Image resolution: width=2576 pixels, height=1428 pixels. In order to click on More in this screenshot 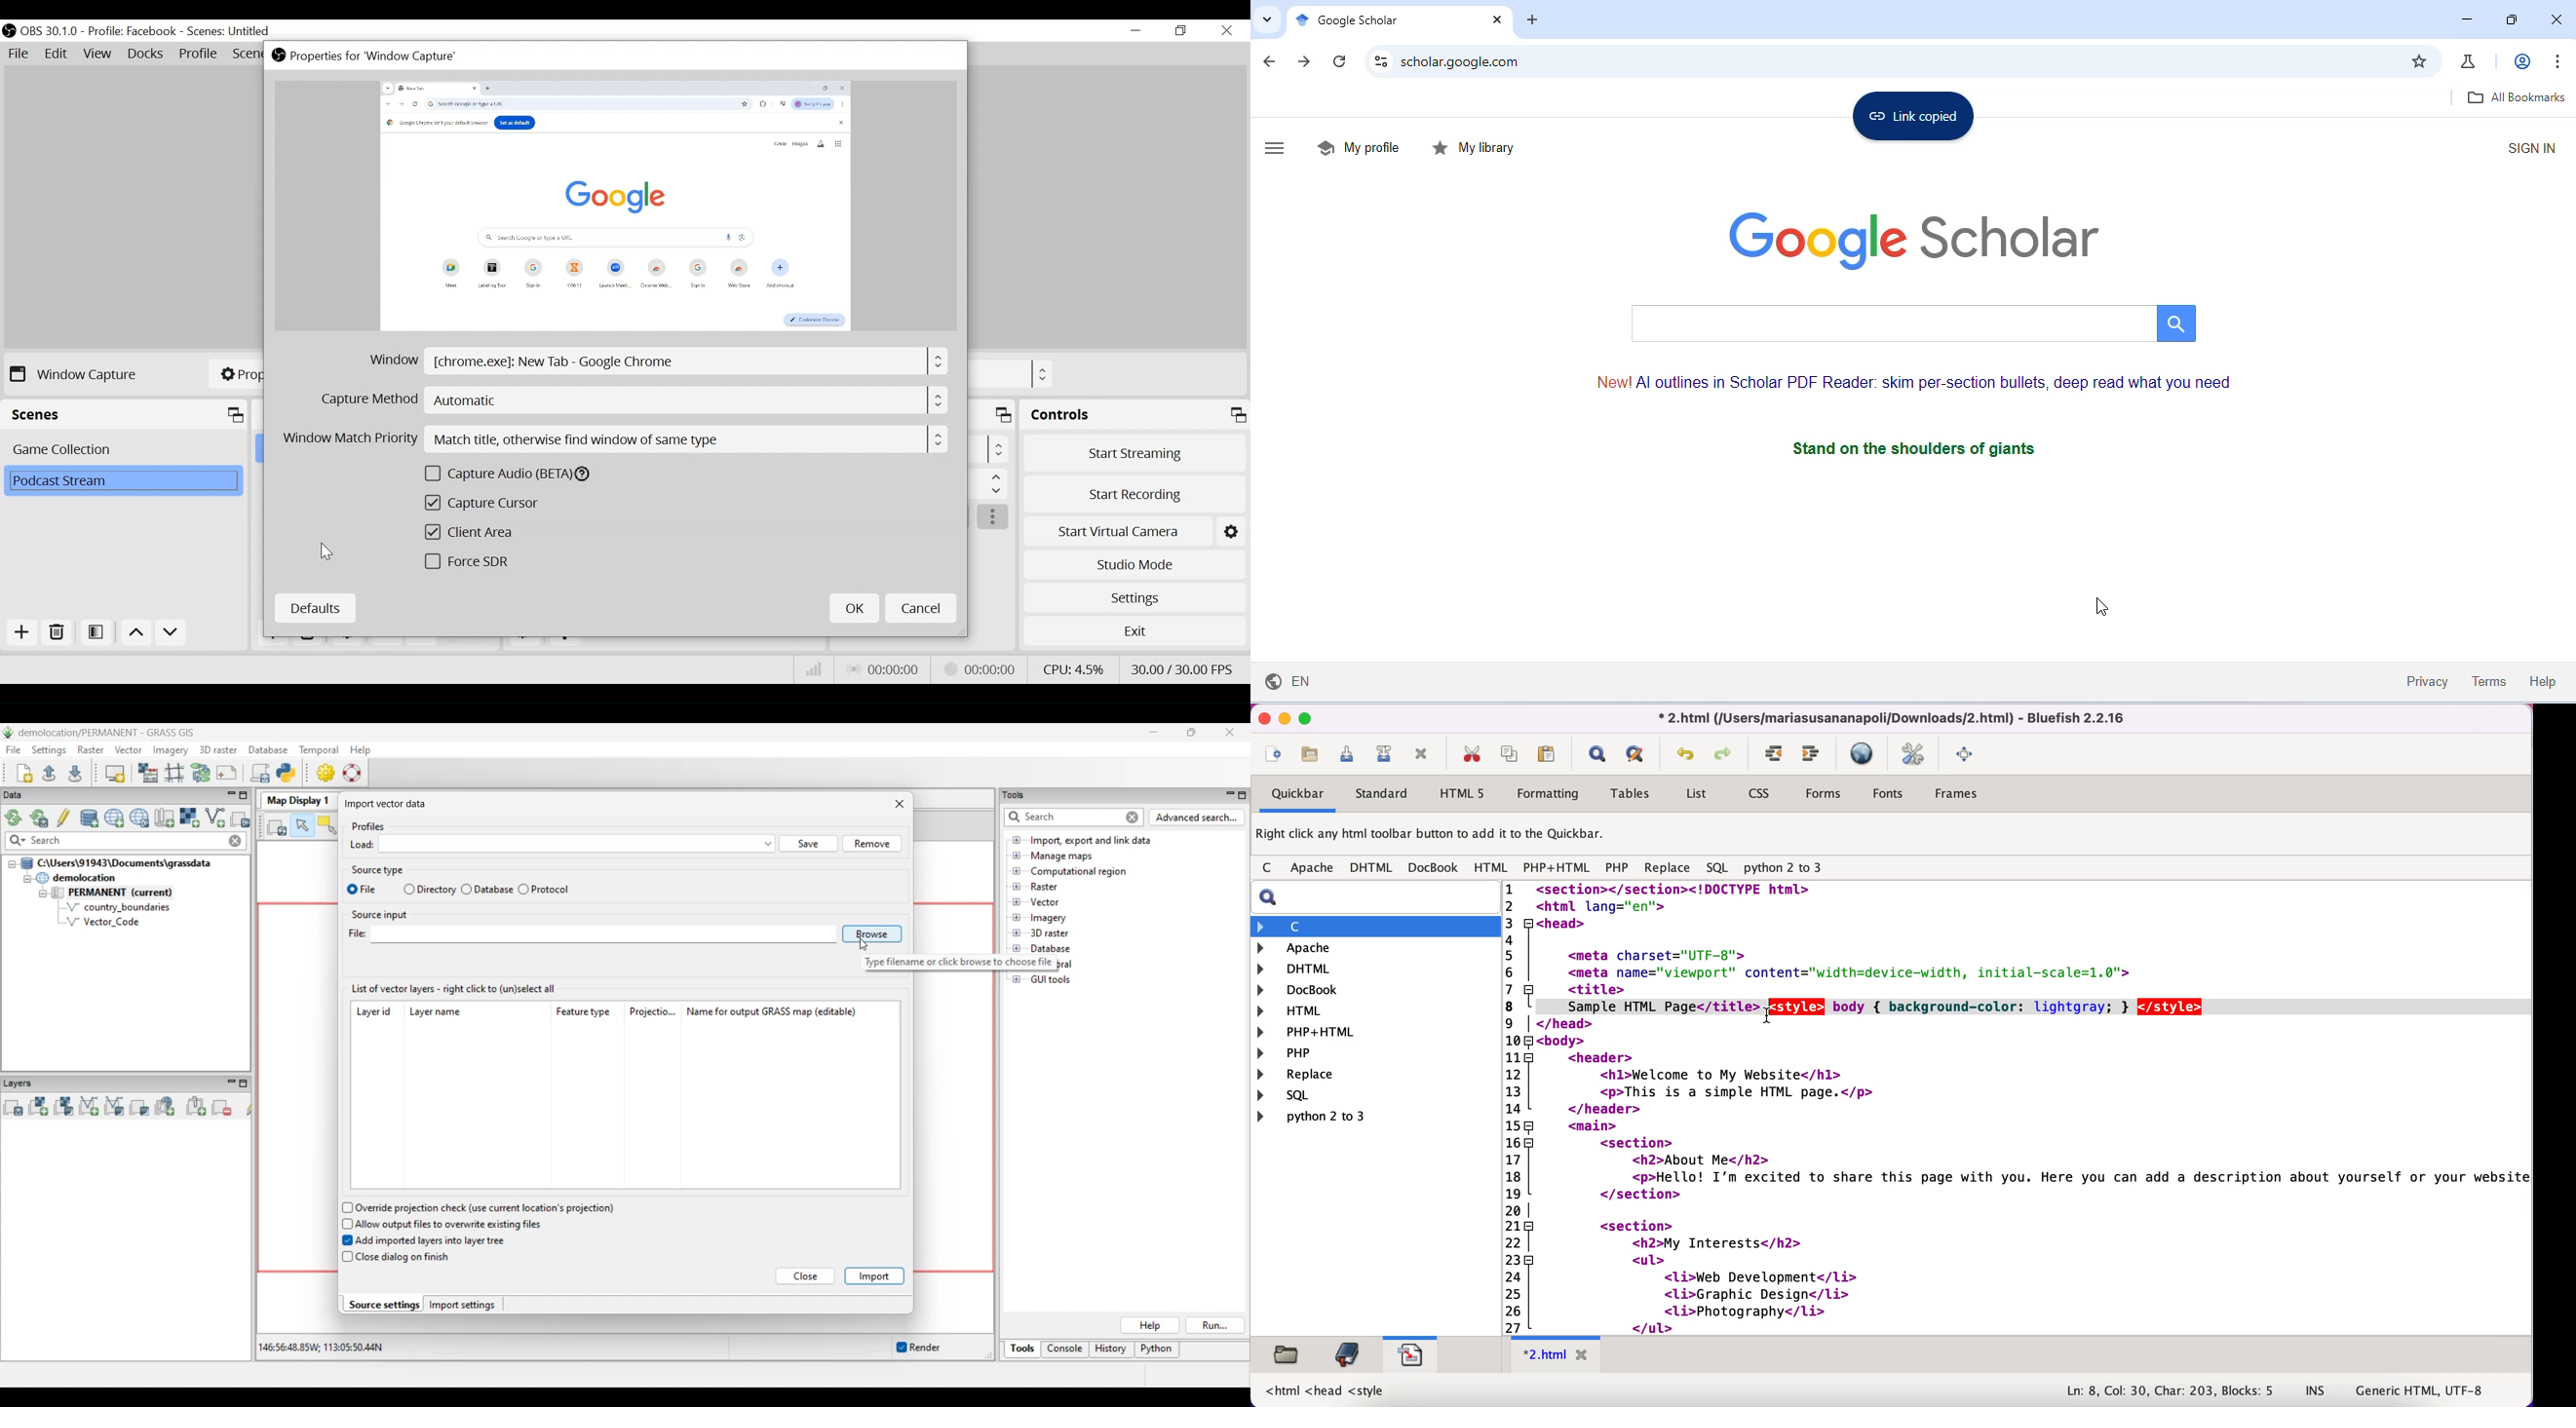, I will do `click(994, 518)`.